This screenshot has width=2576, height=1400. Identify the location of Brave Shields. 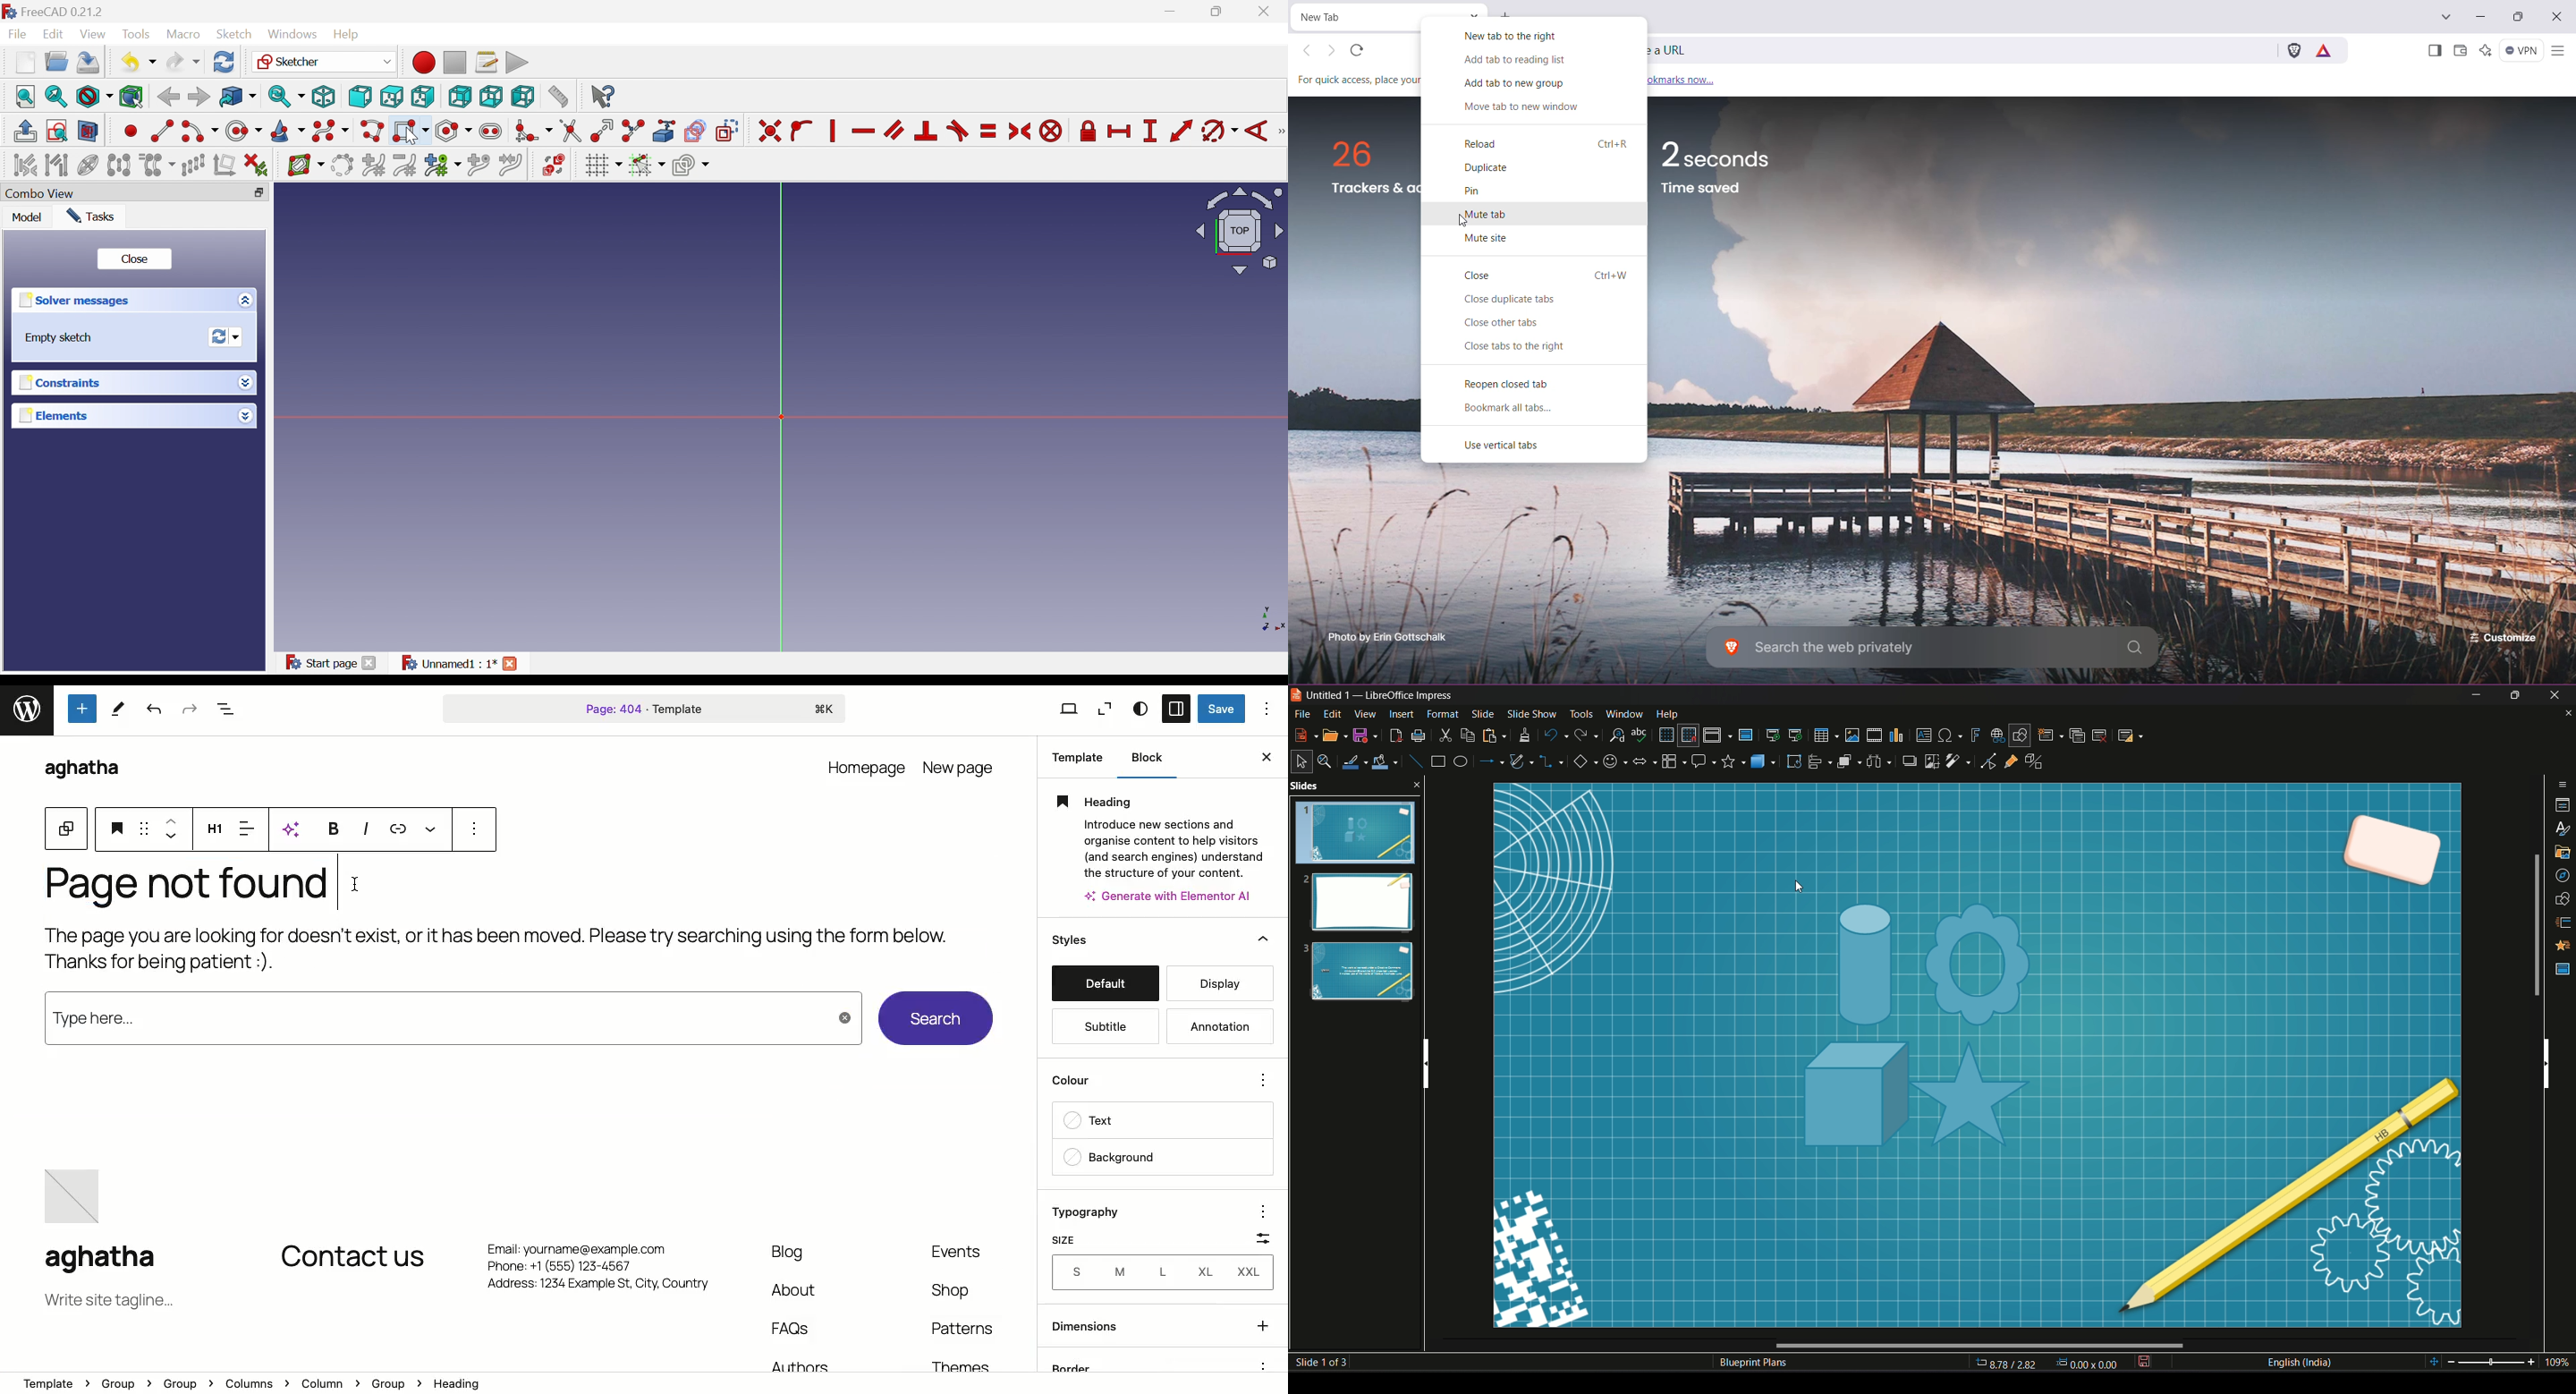
(2296, 50).